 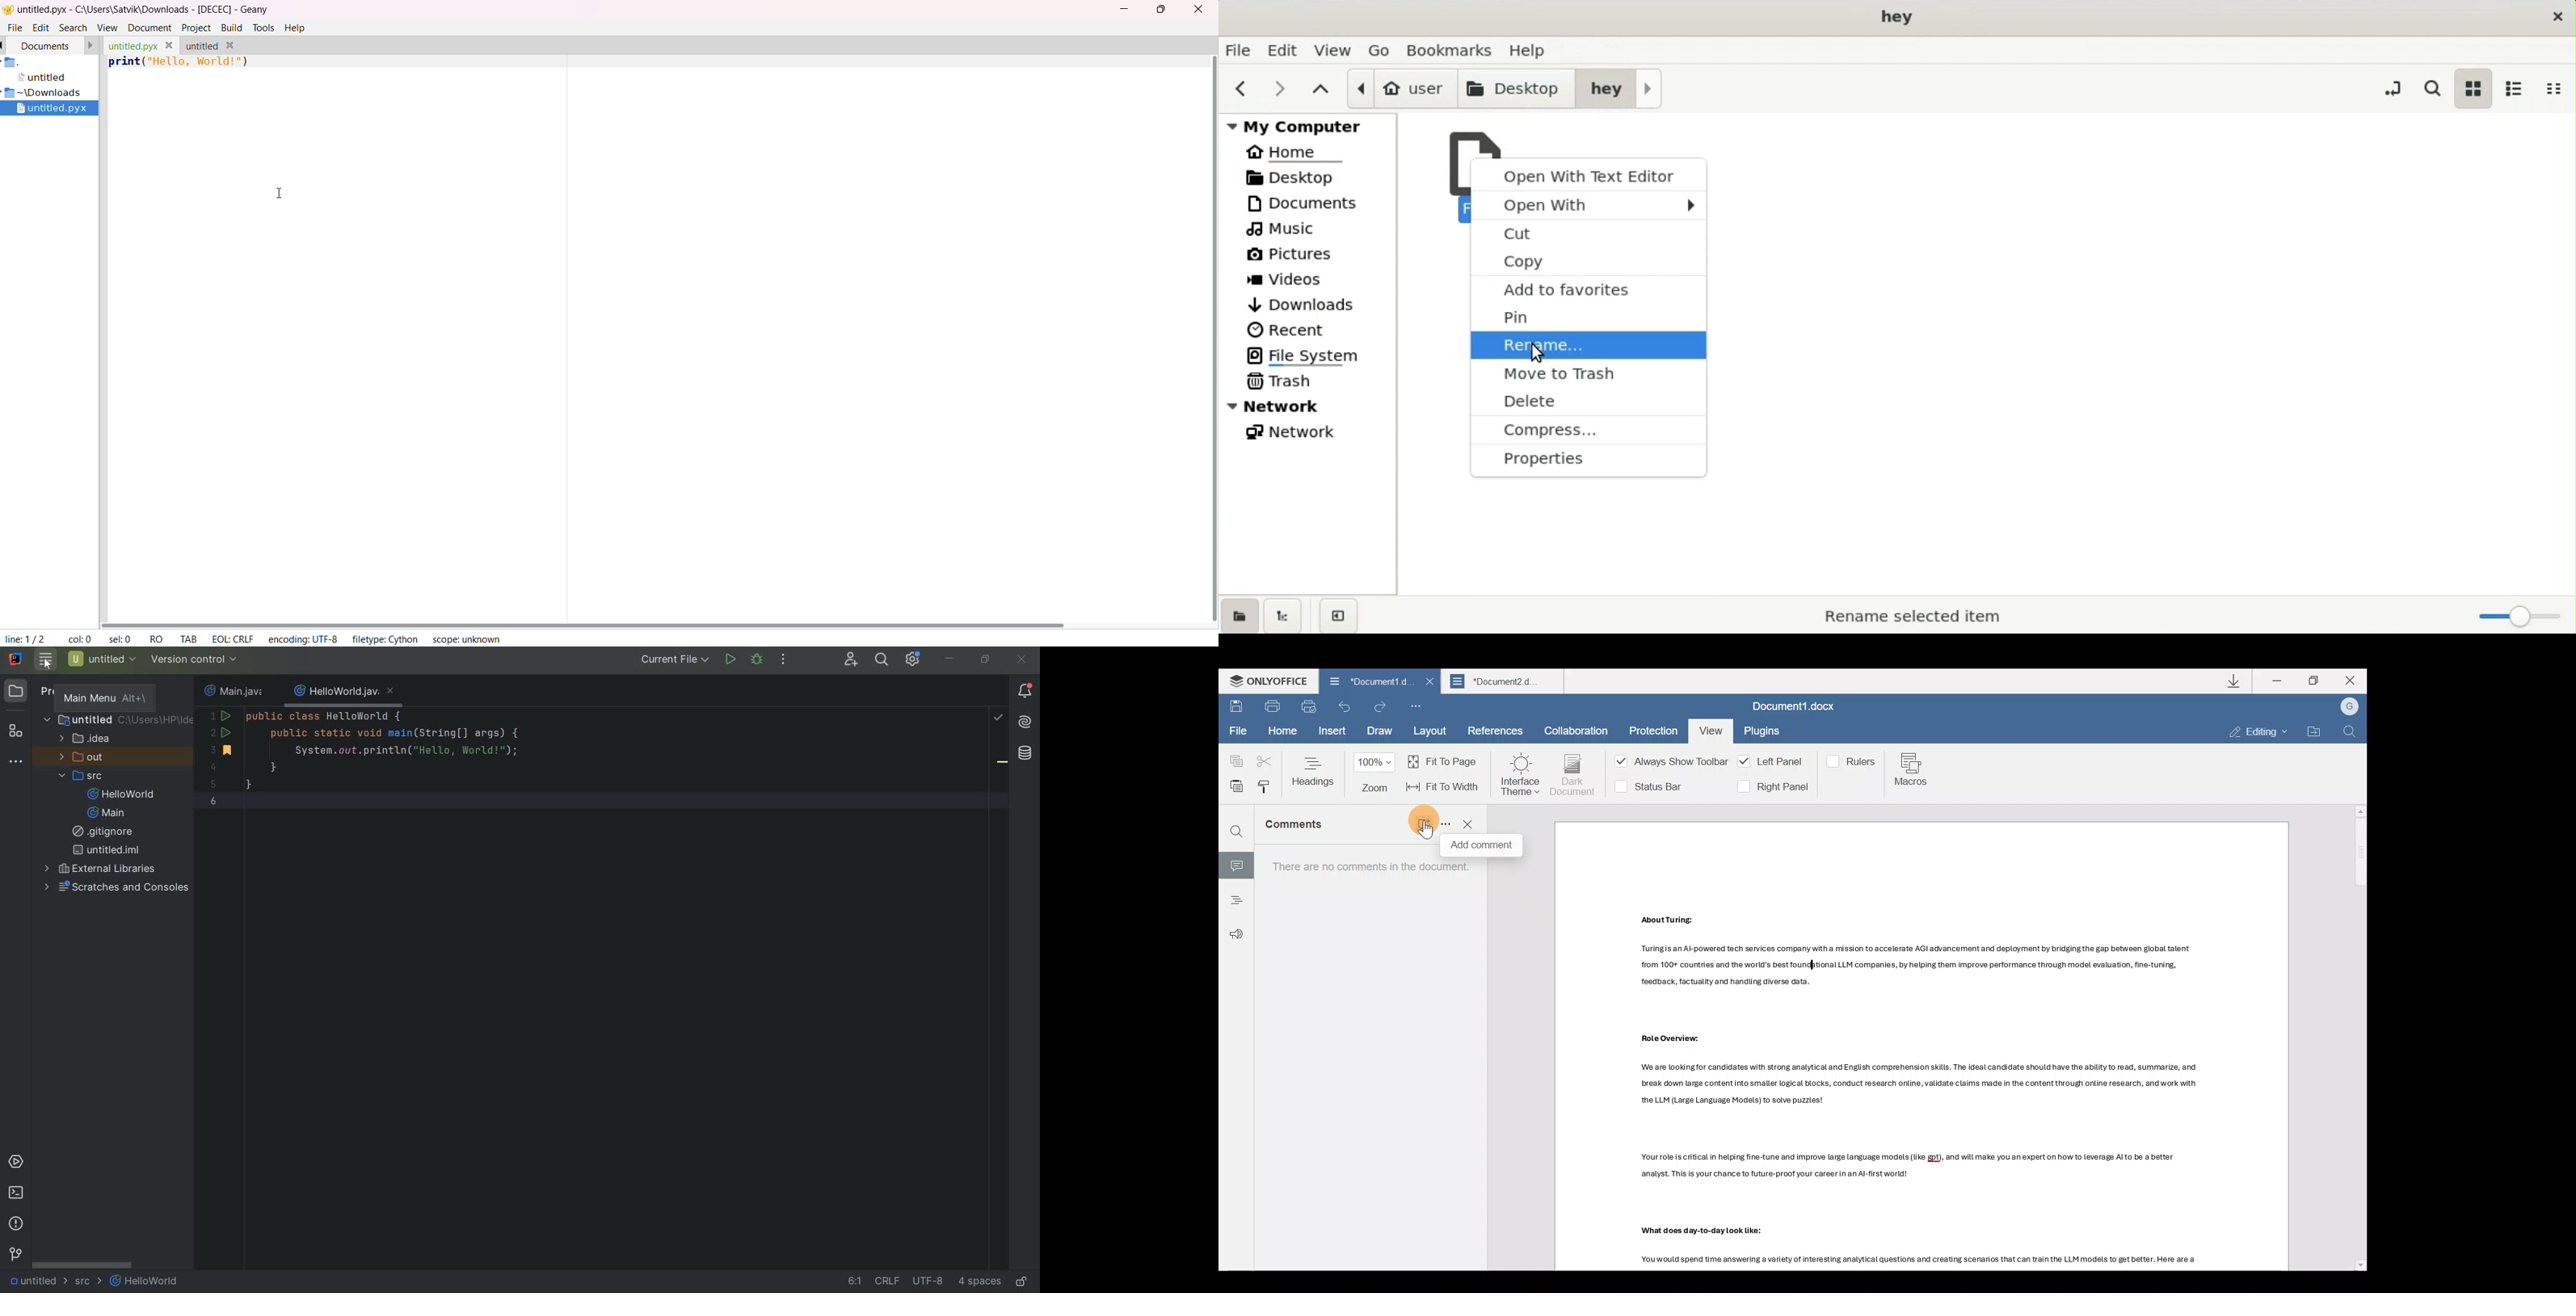 I want to click on bookmarks, so click(x=1454, y=48).